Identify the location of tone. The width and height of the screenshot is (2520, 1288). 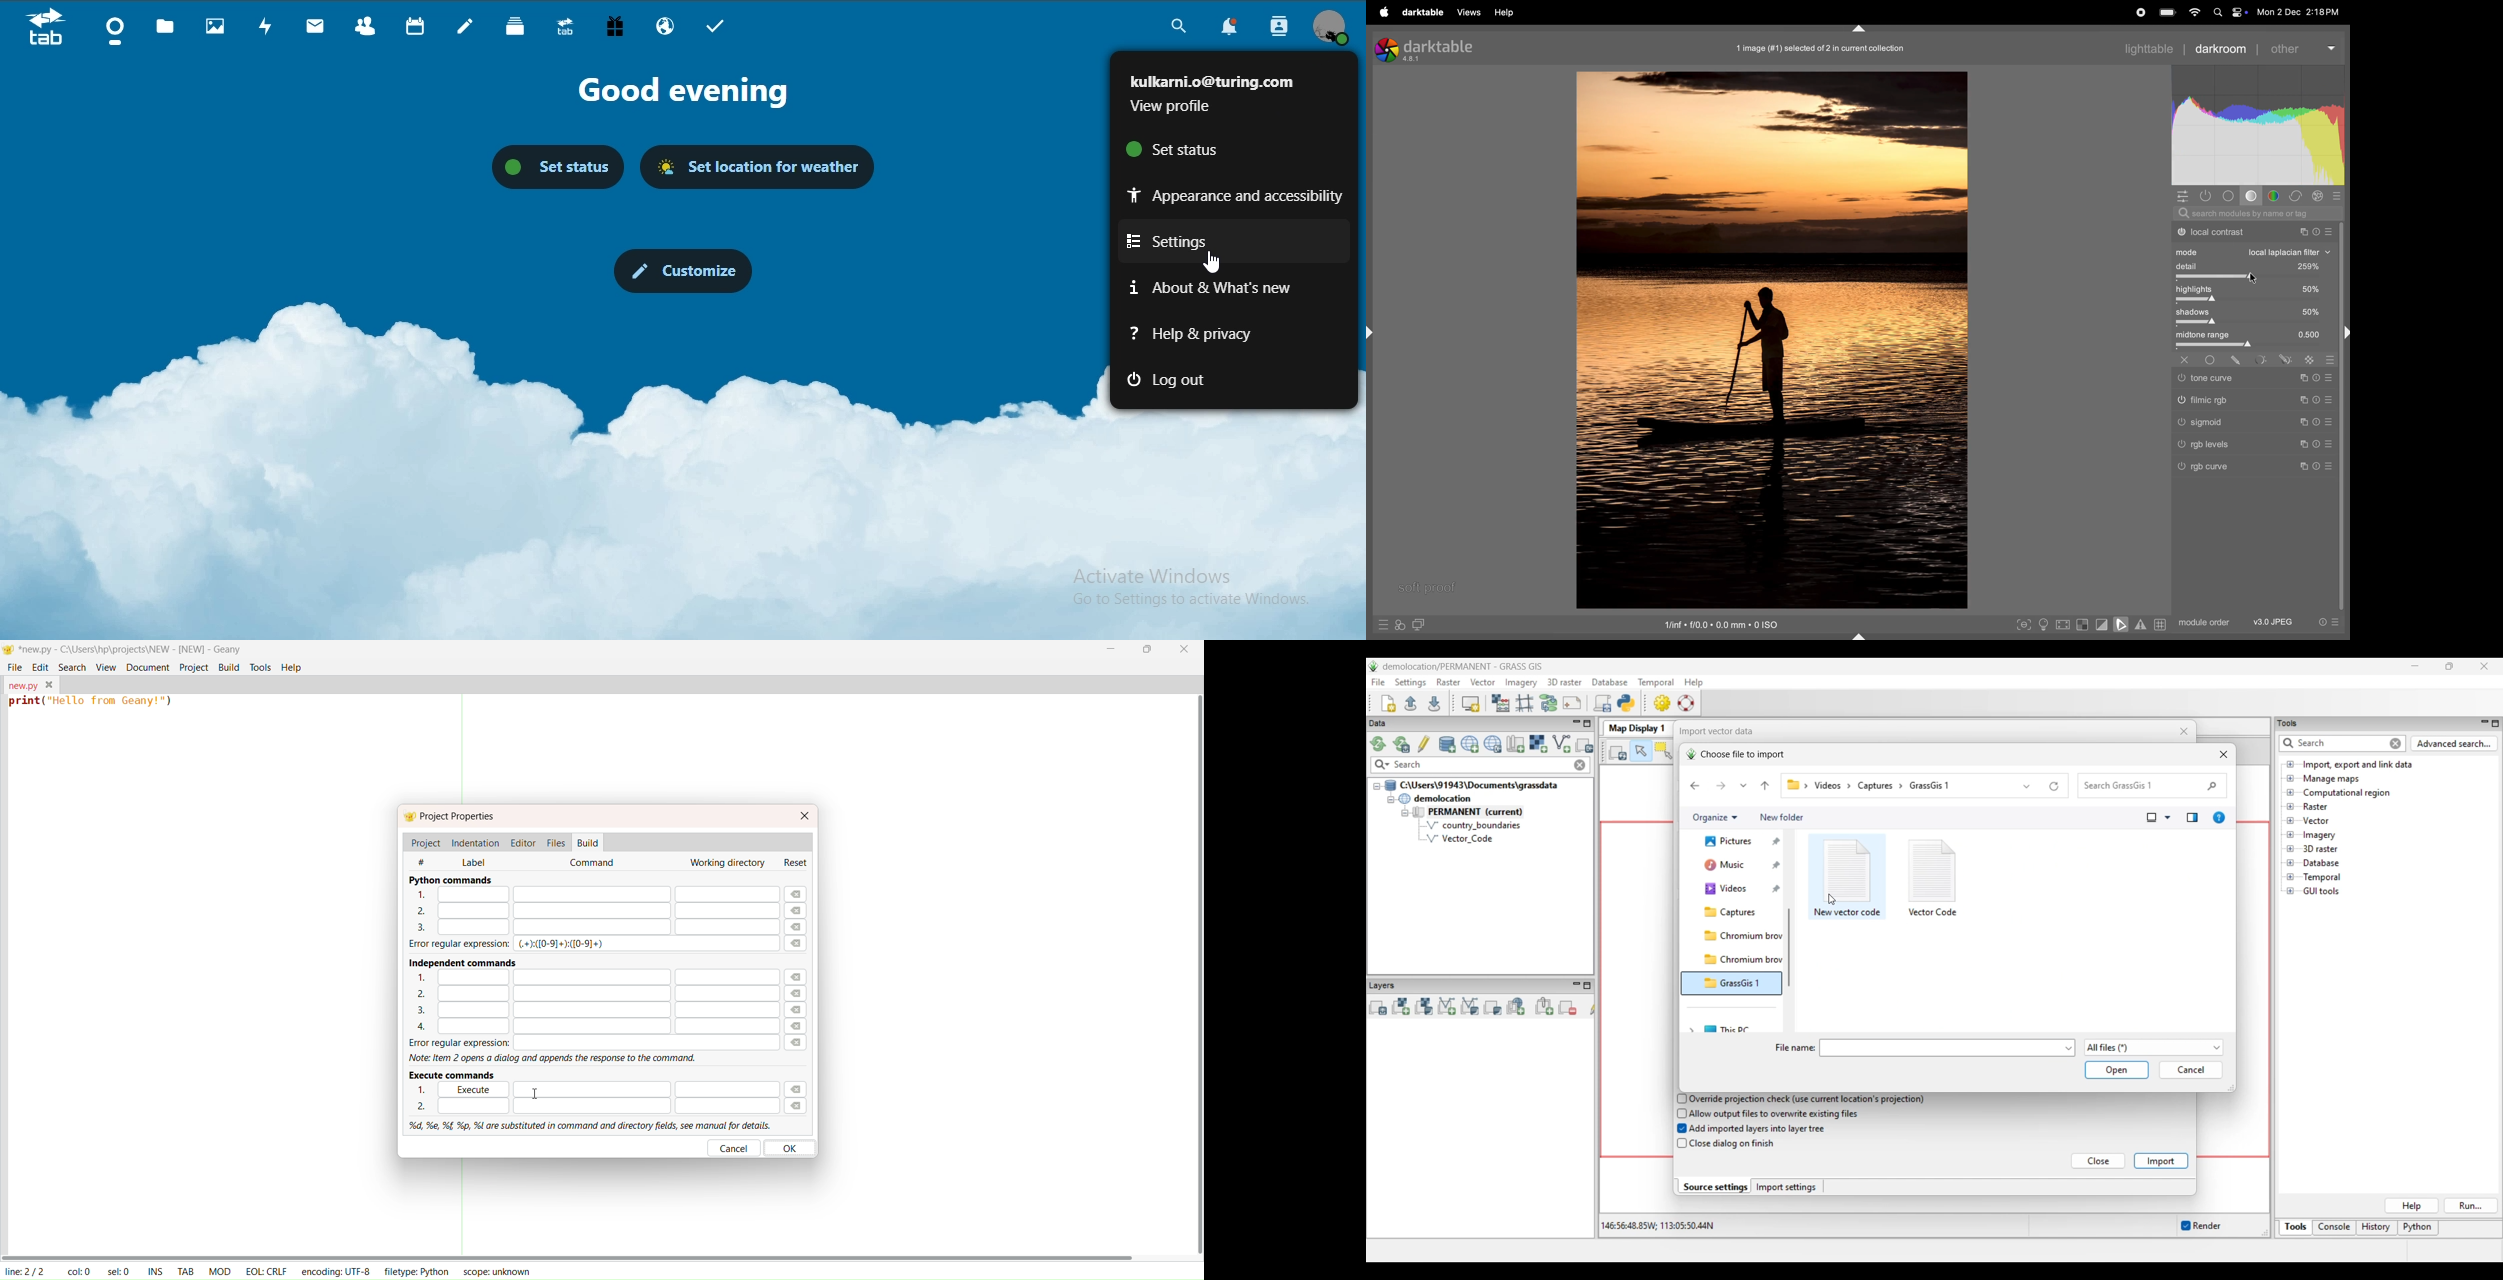
(2251, 196).